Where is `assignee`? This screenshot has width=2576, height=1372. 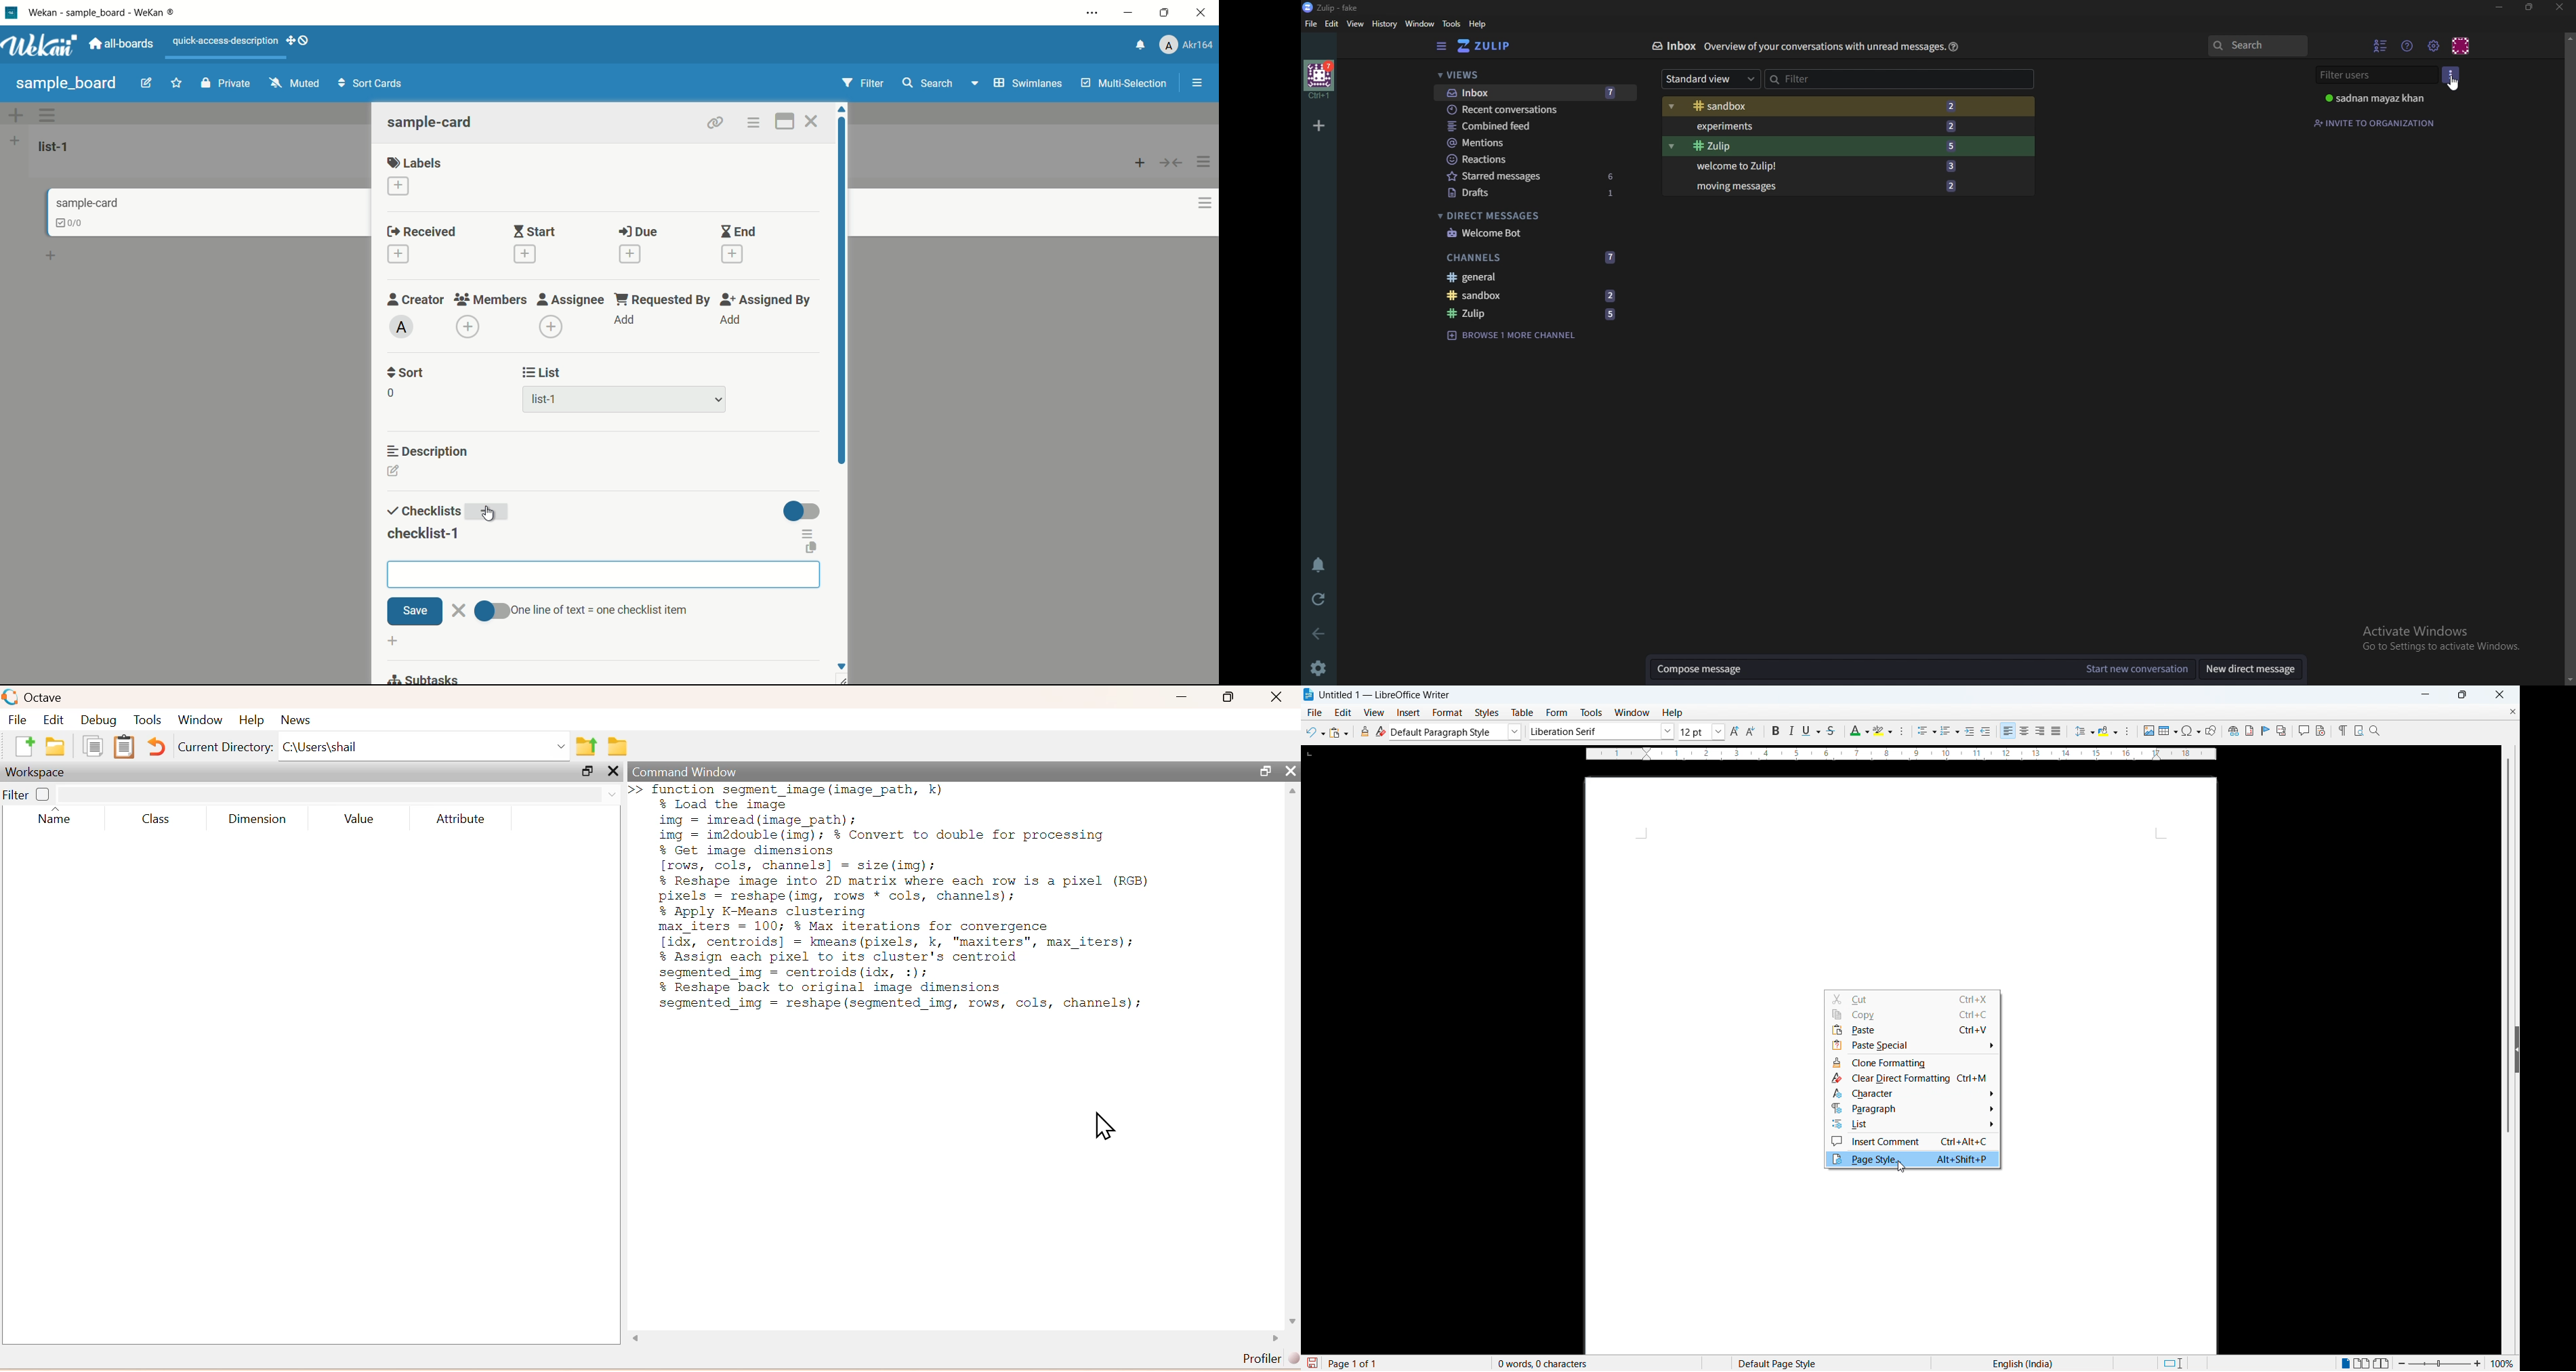
assignee is located at coordinates (571, 300).